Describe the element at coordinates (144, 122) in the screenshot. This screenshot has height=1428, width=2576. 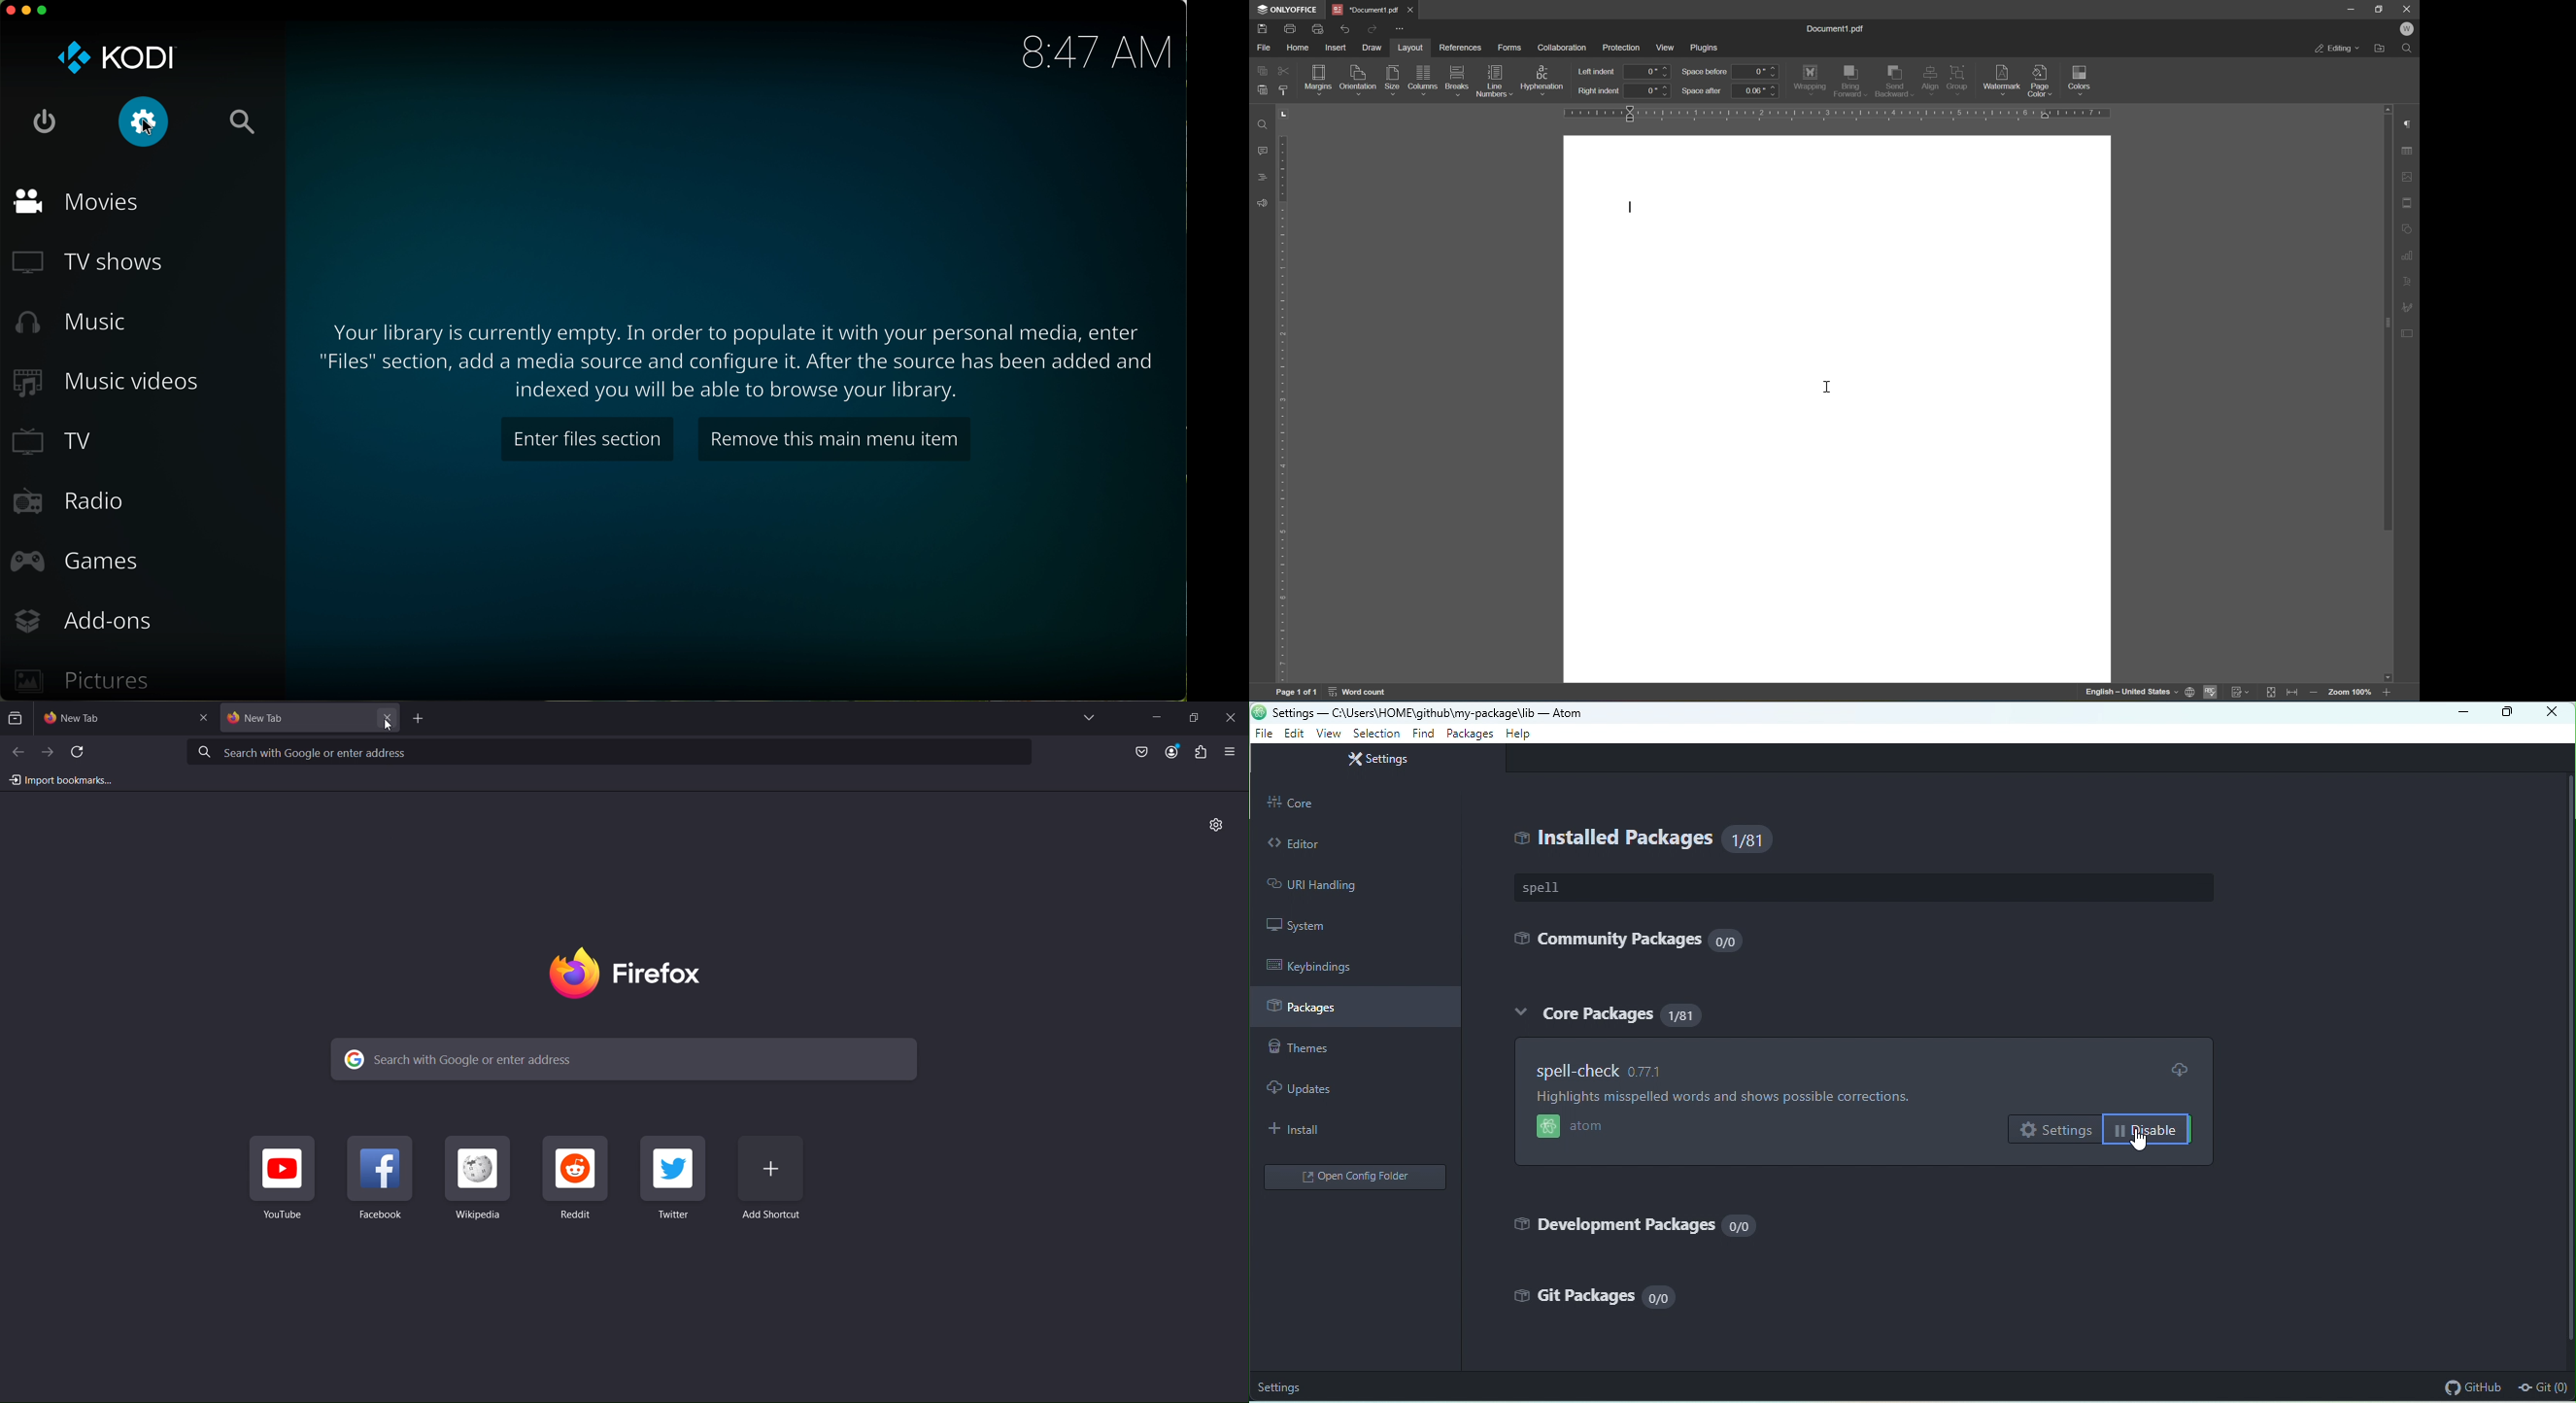
I see `click on settings` at that location.